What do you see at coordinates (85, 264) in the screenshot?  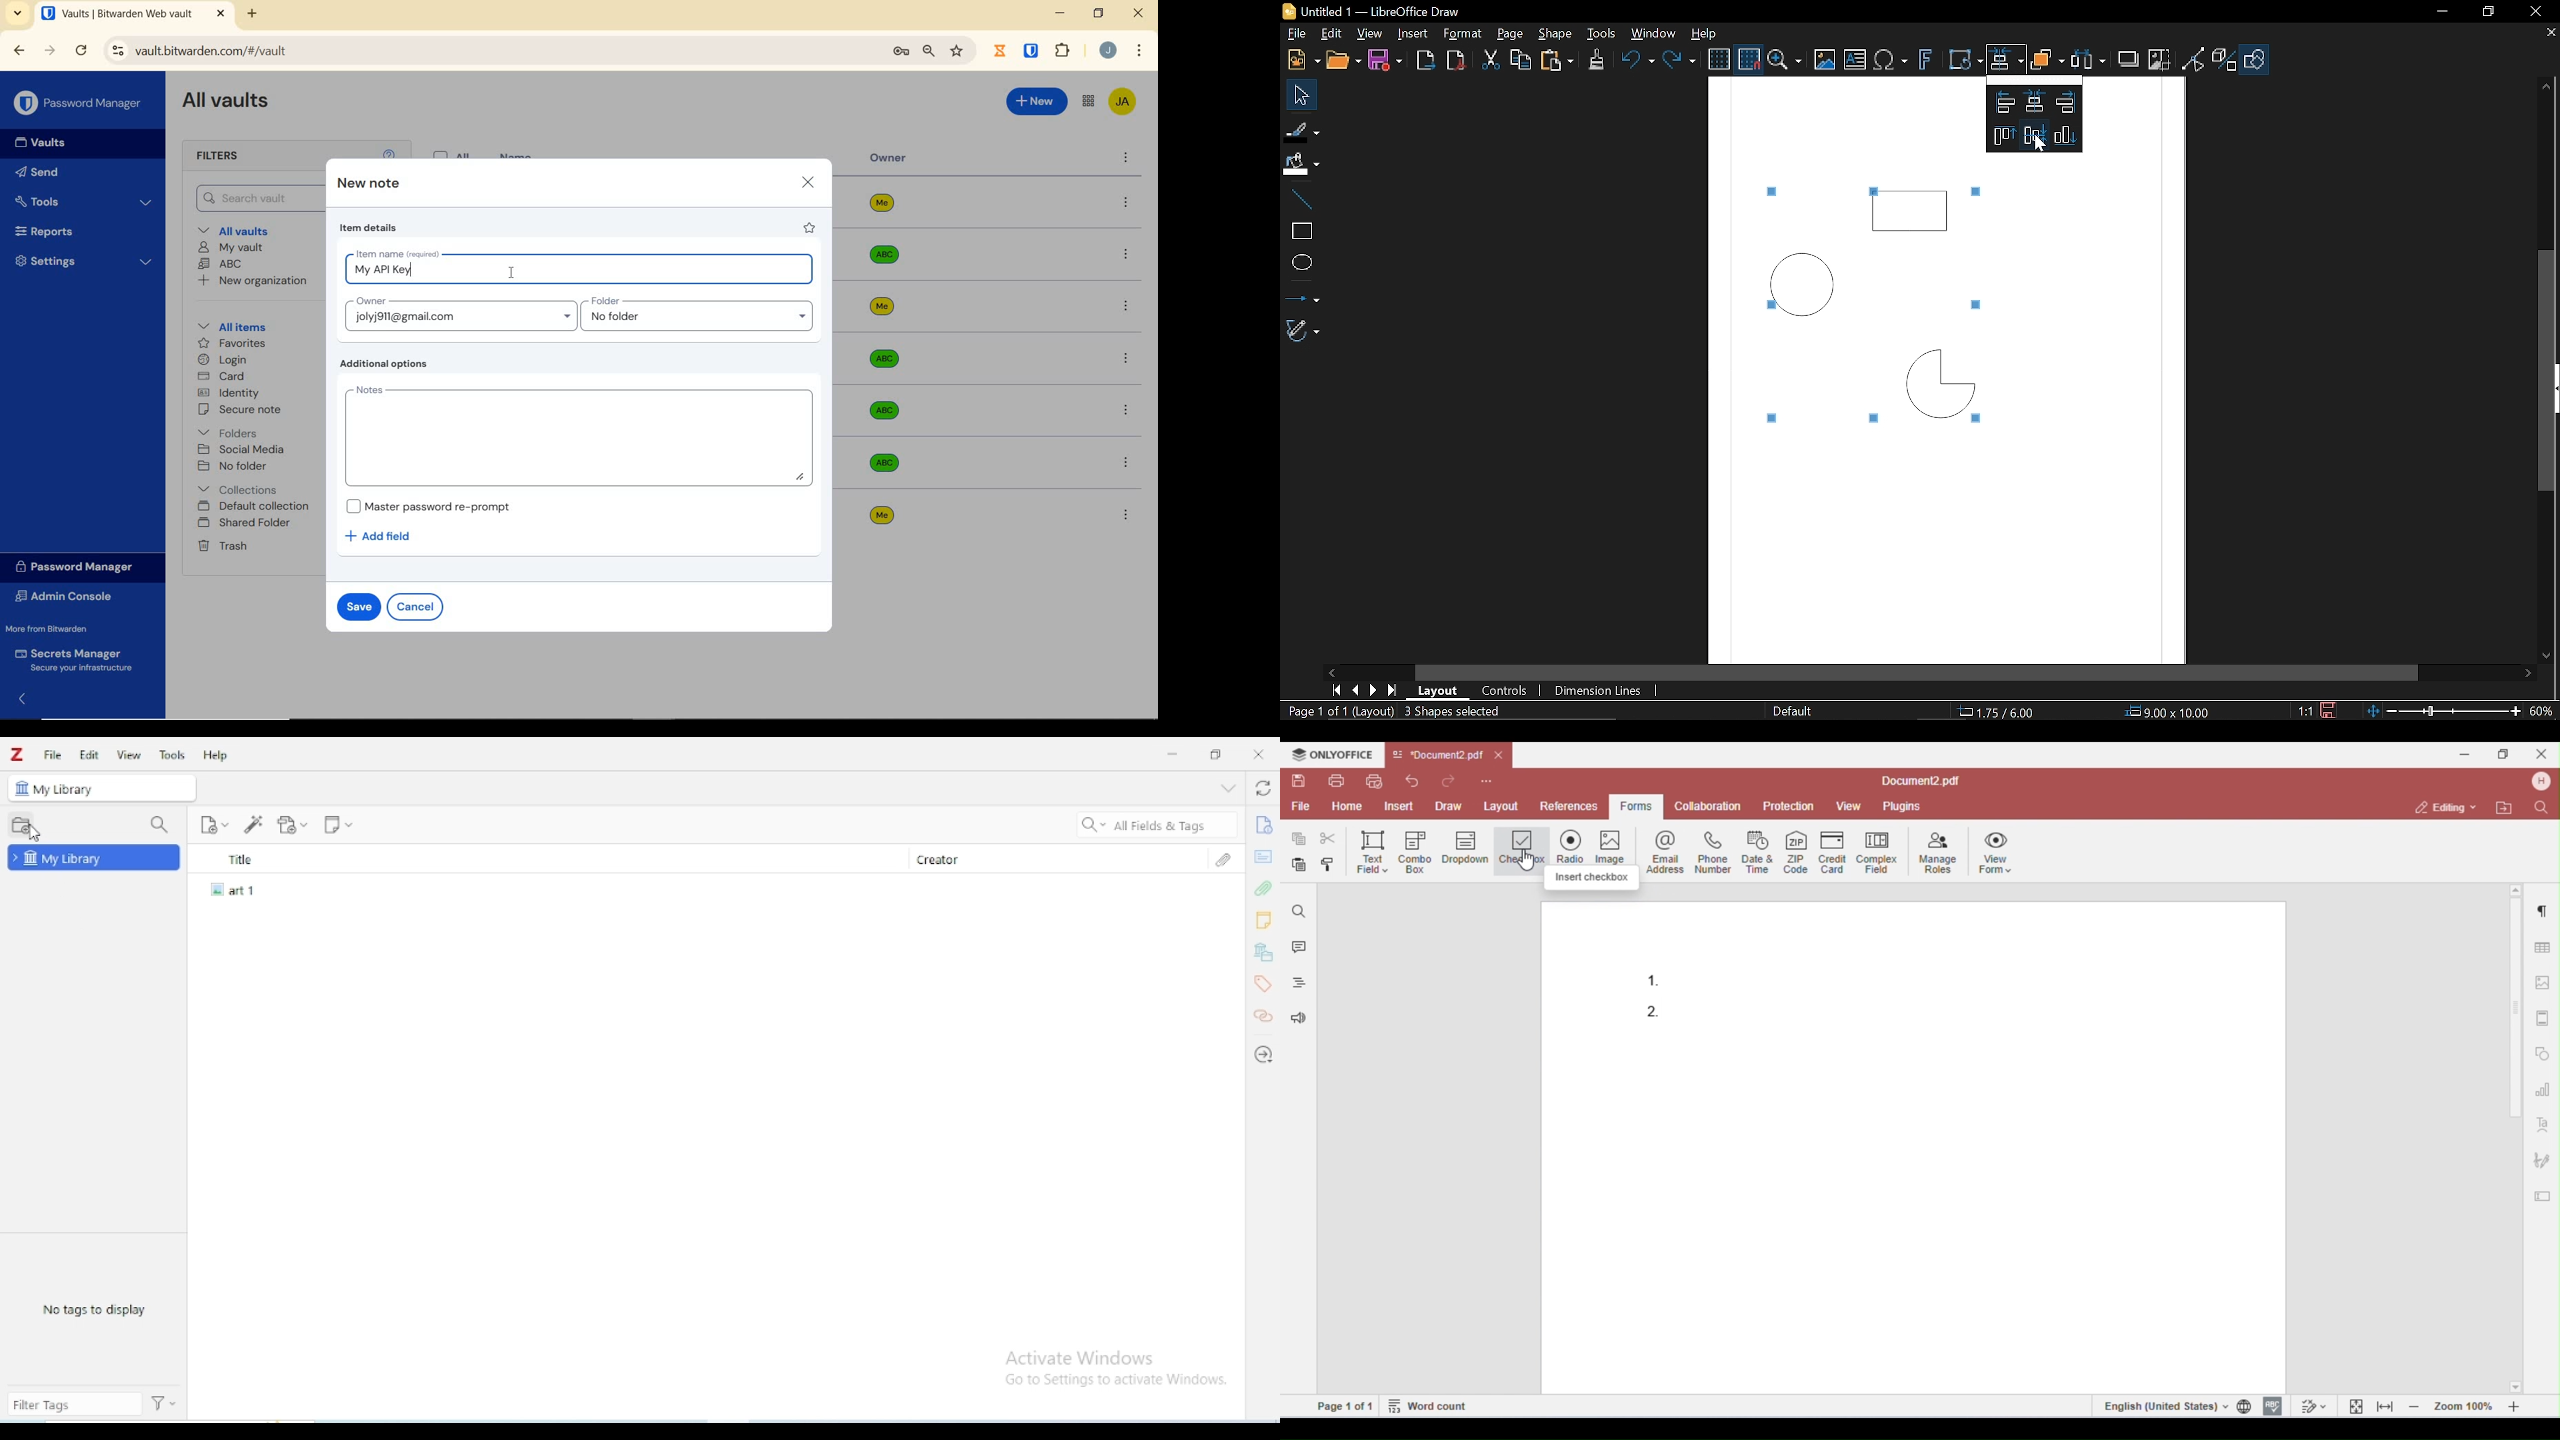 I see `Settings` at bounding box center [85, 264].